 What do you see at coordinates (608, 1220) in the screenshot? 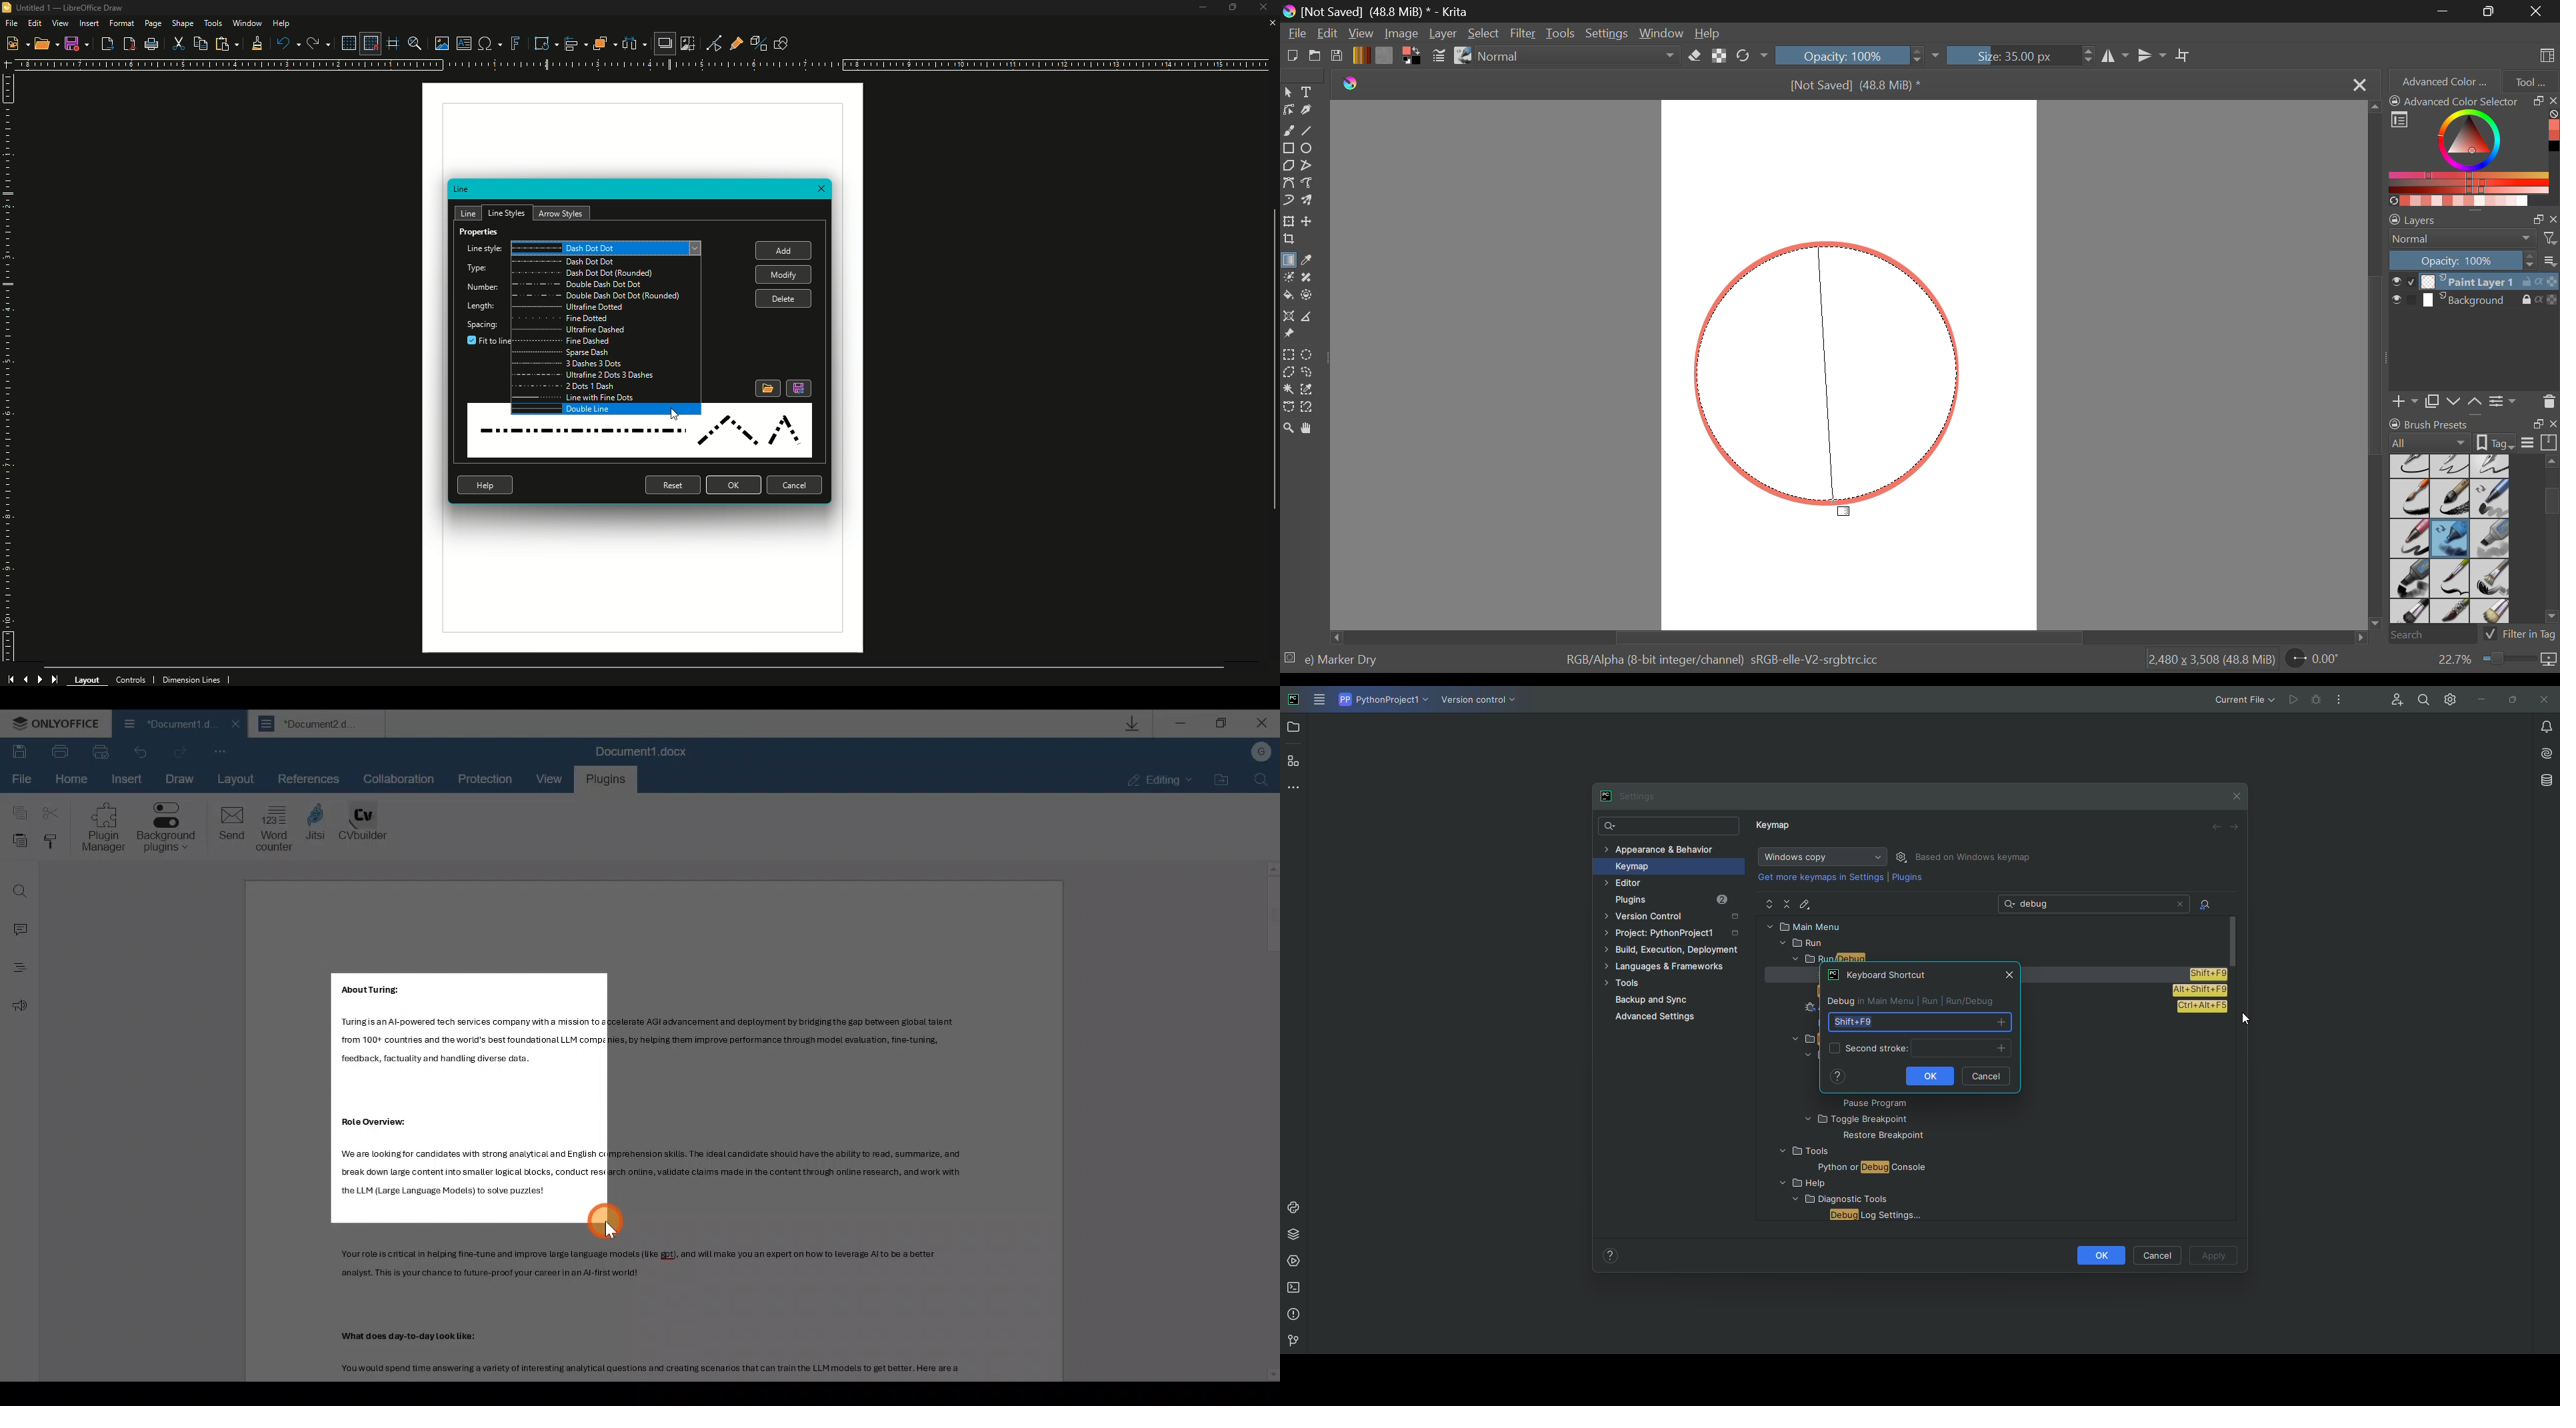
I see `Cursor` at bounding box center [608, 1220].